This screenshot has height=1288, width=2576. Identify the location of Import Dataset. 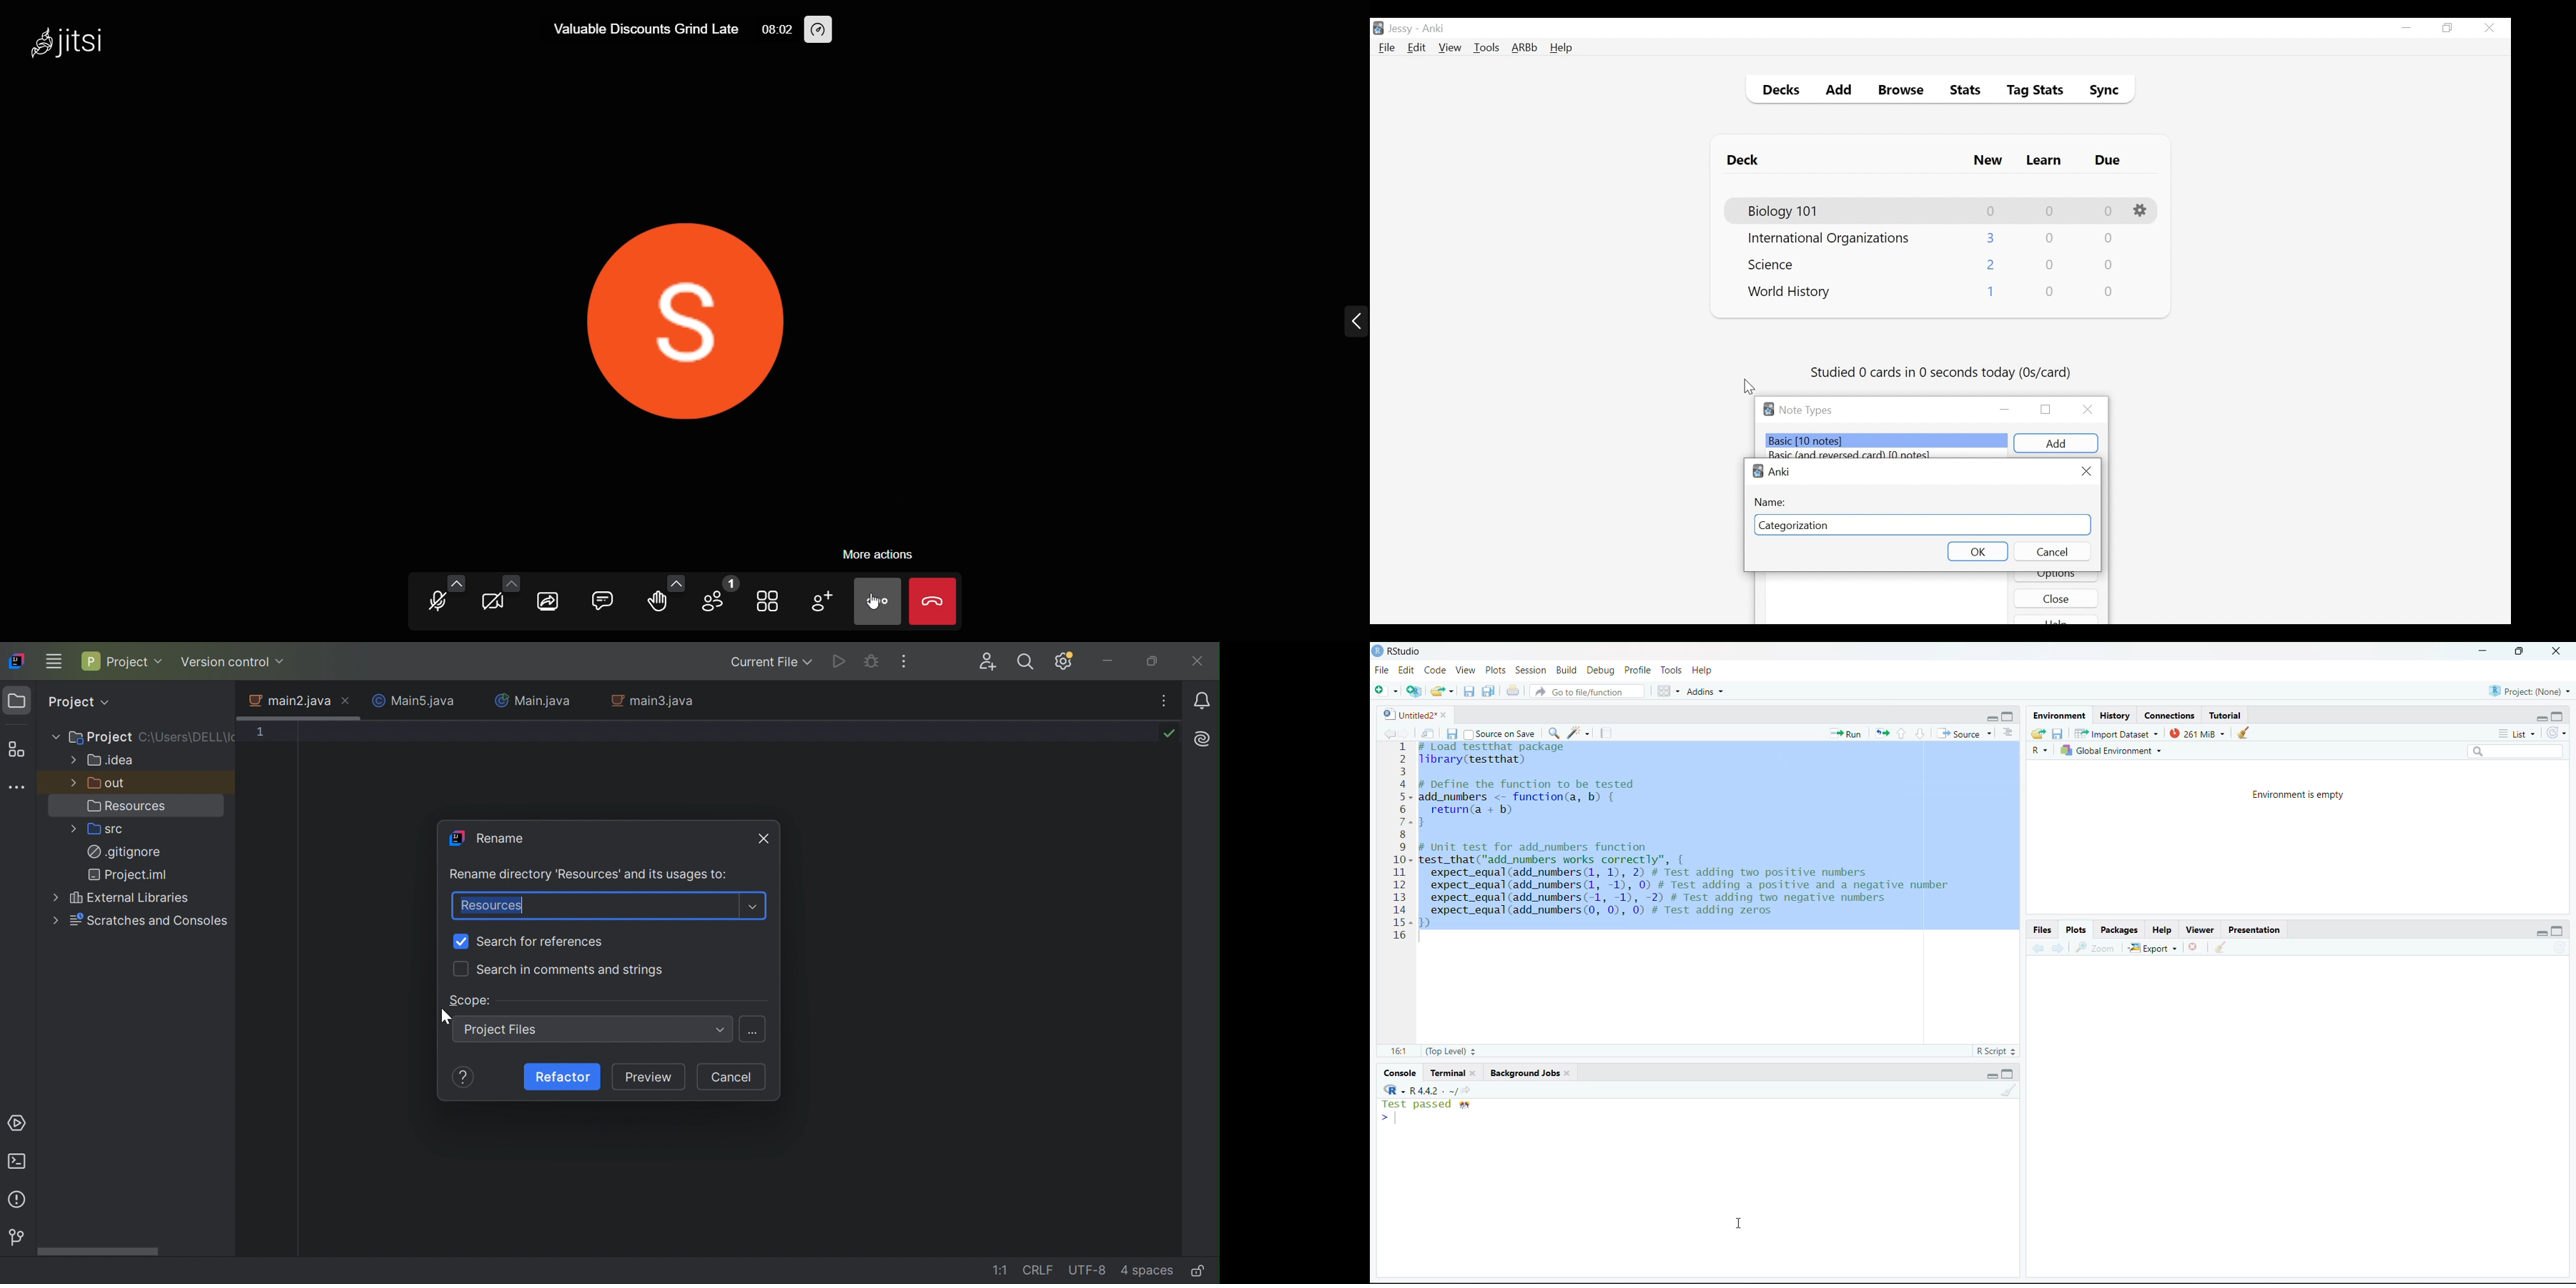
(2117, 734).